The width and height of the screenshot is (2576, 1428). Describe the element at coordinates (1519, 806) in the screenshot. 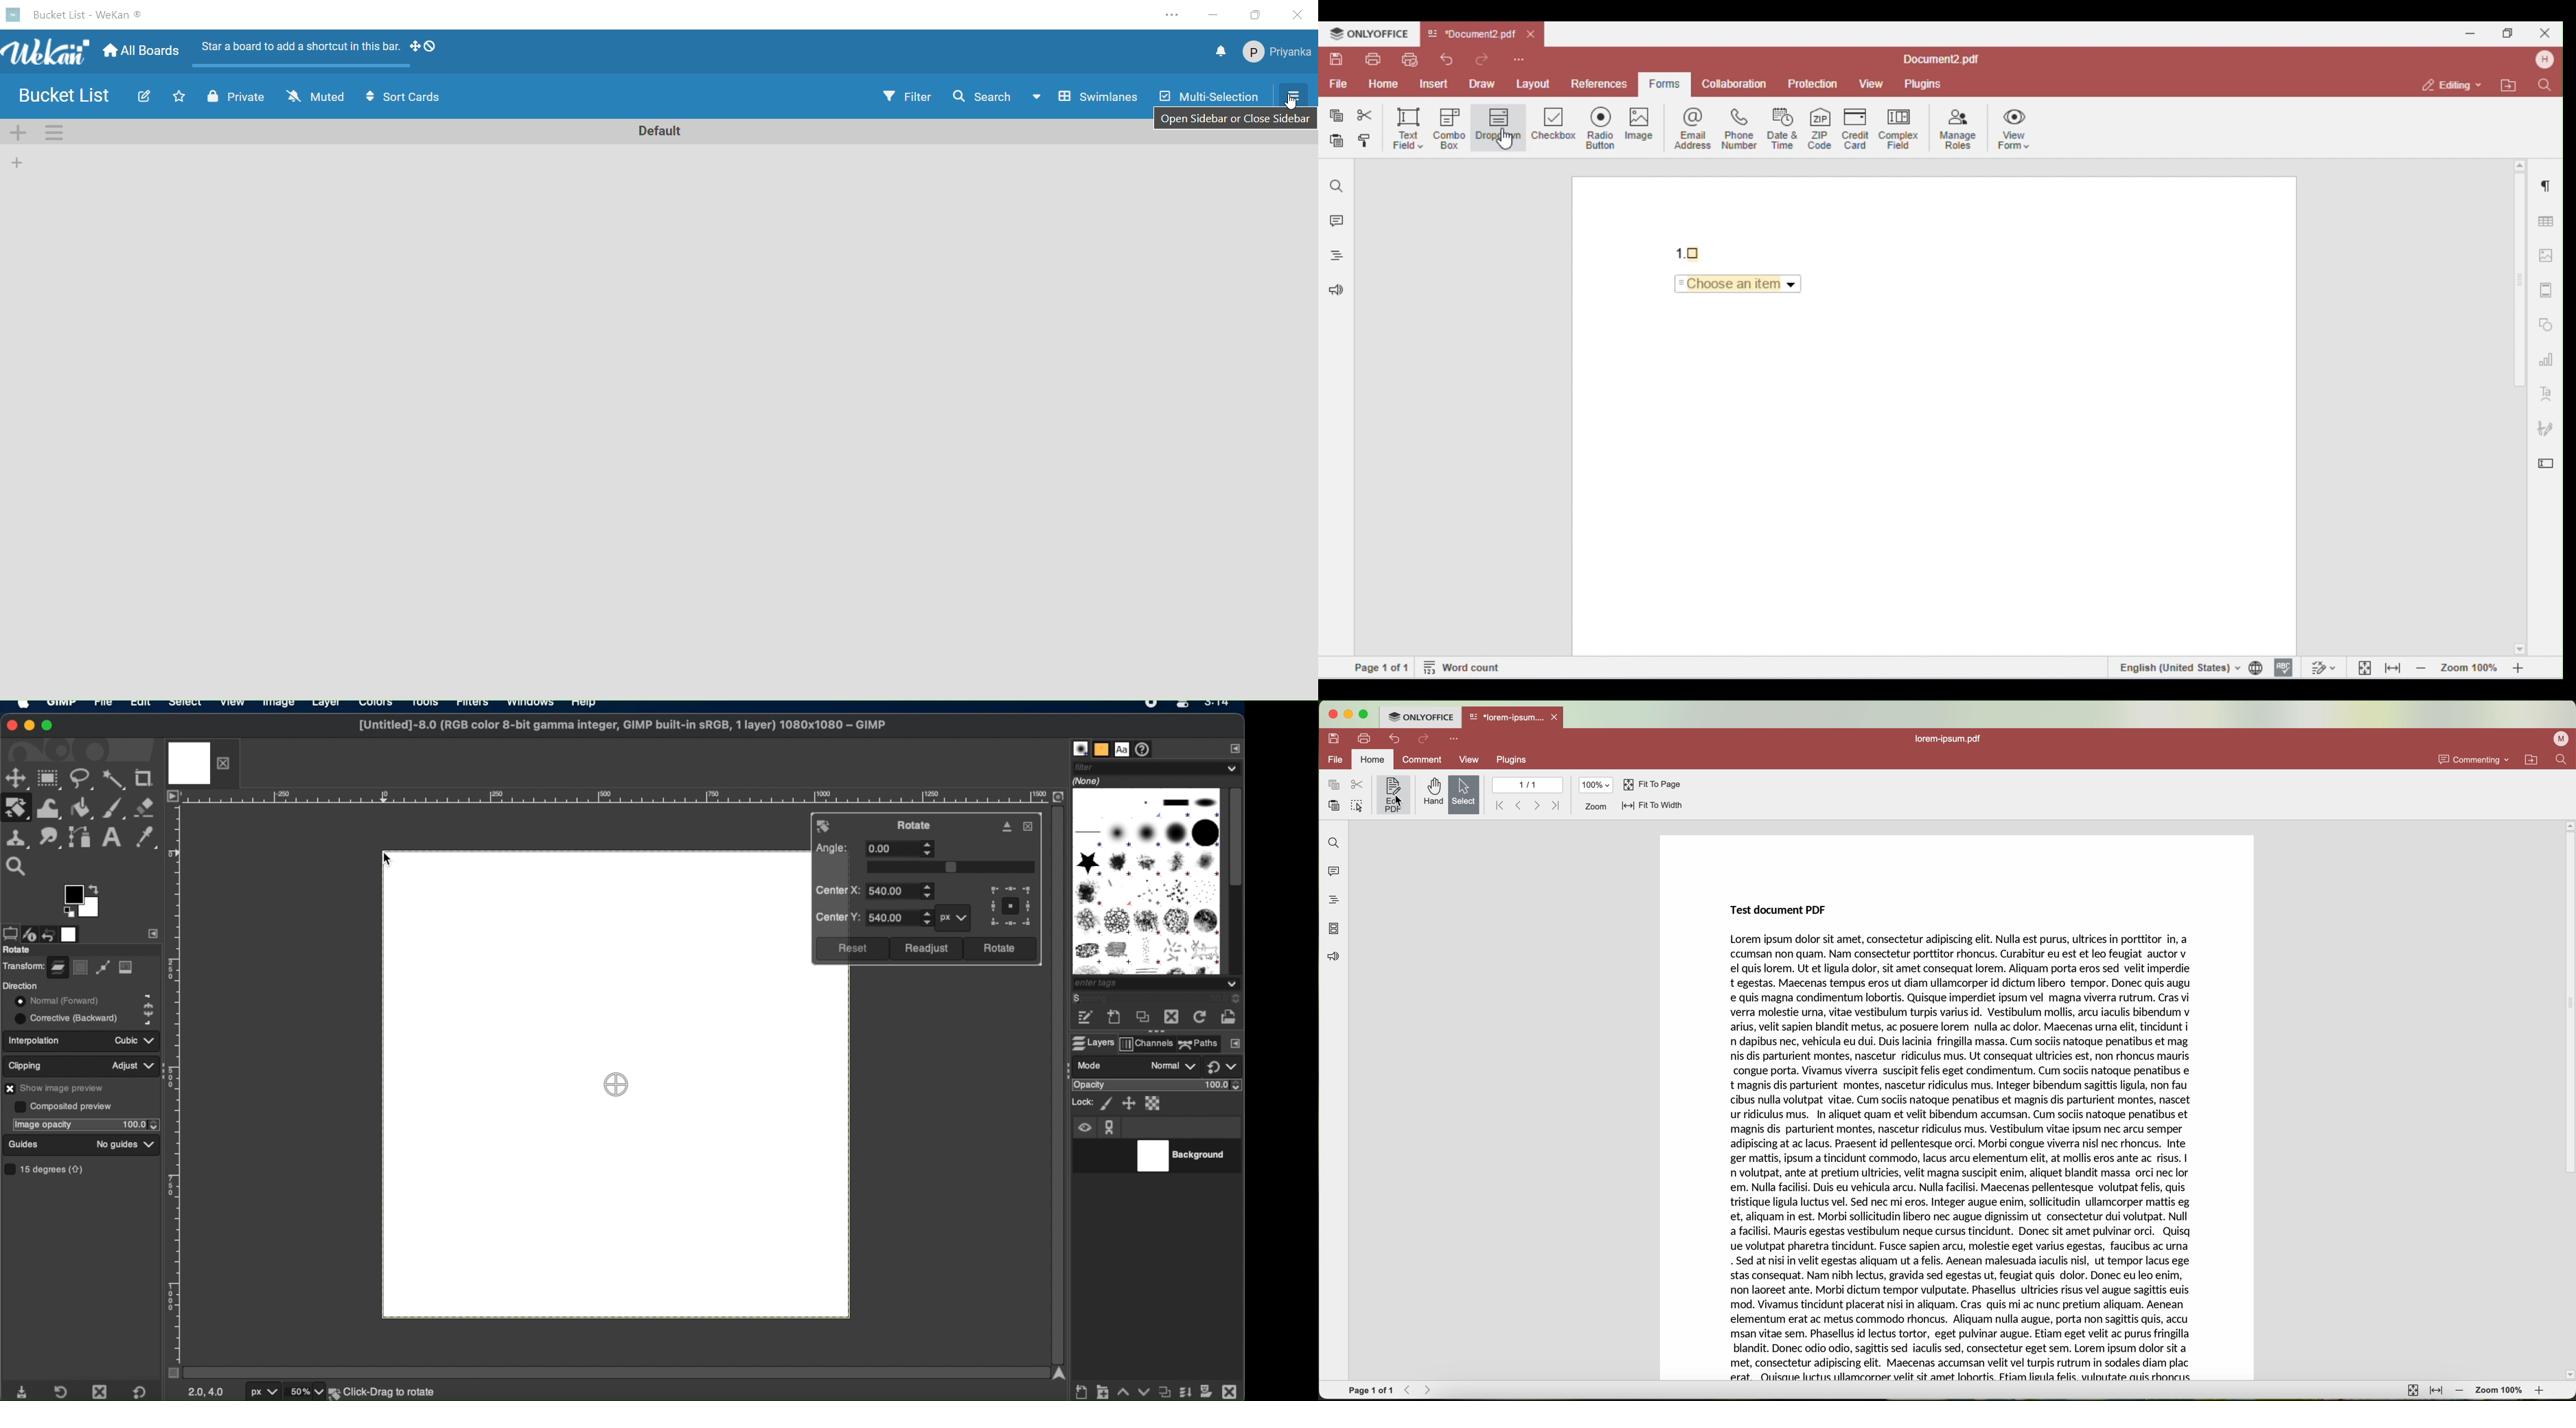

I see `Previous page` at that location.